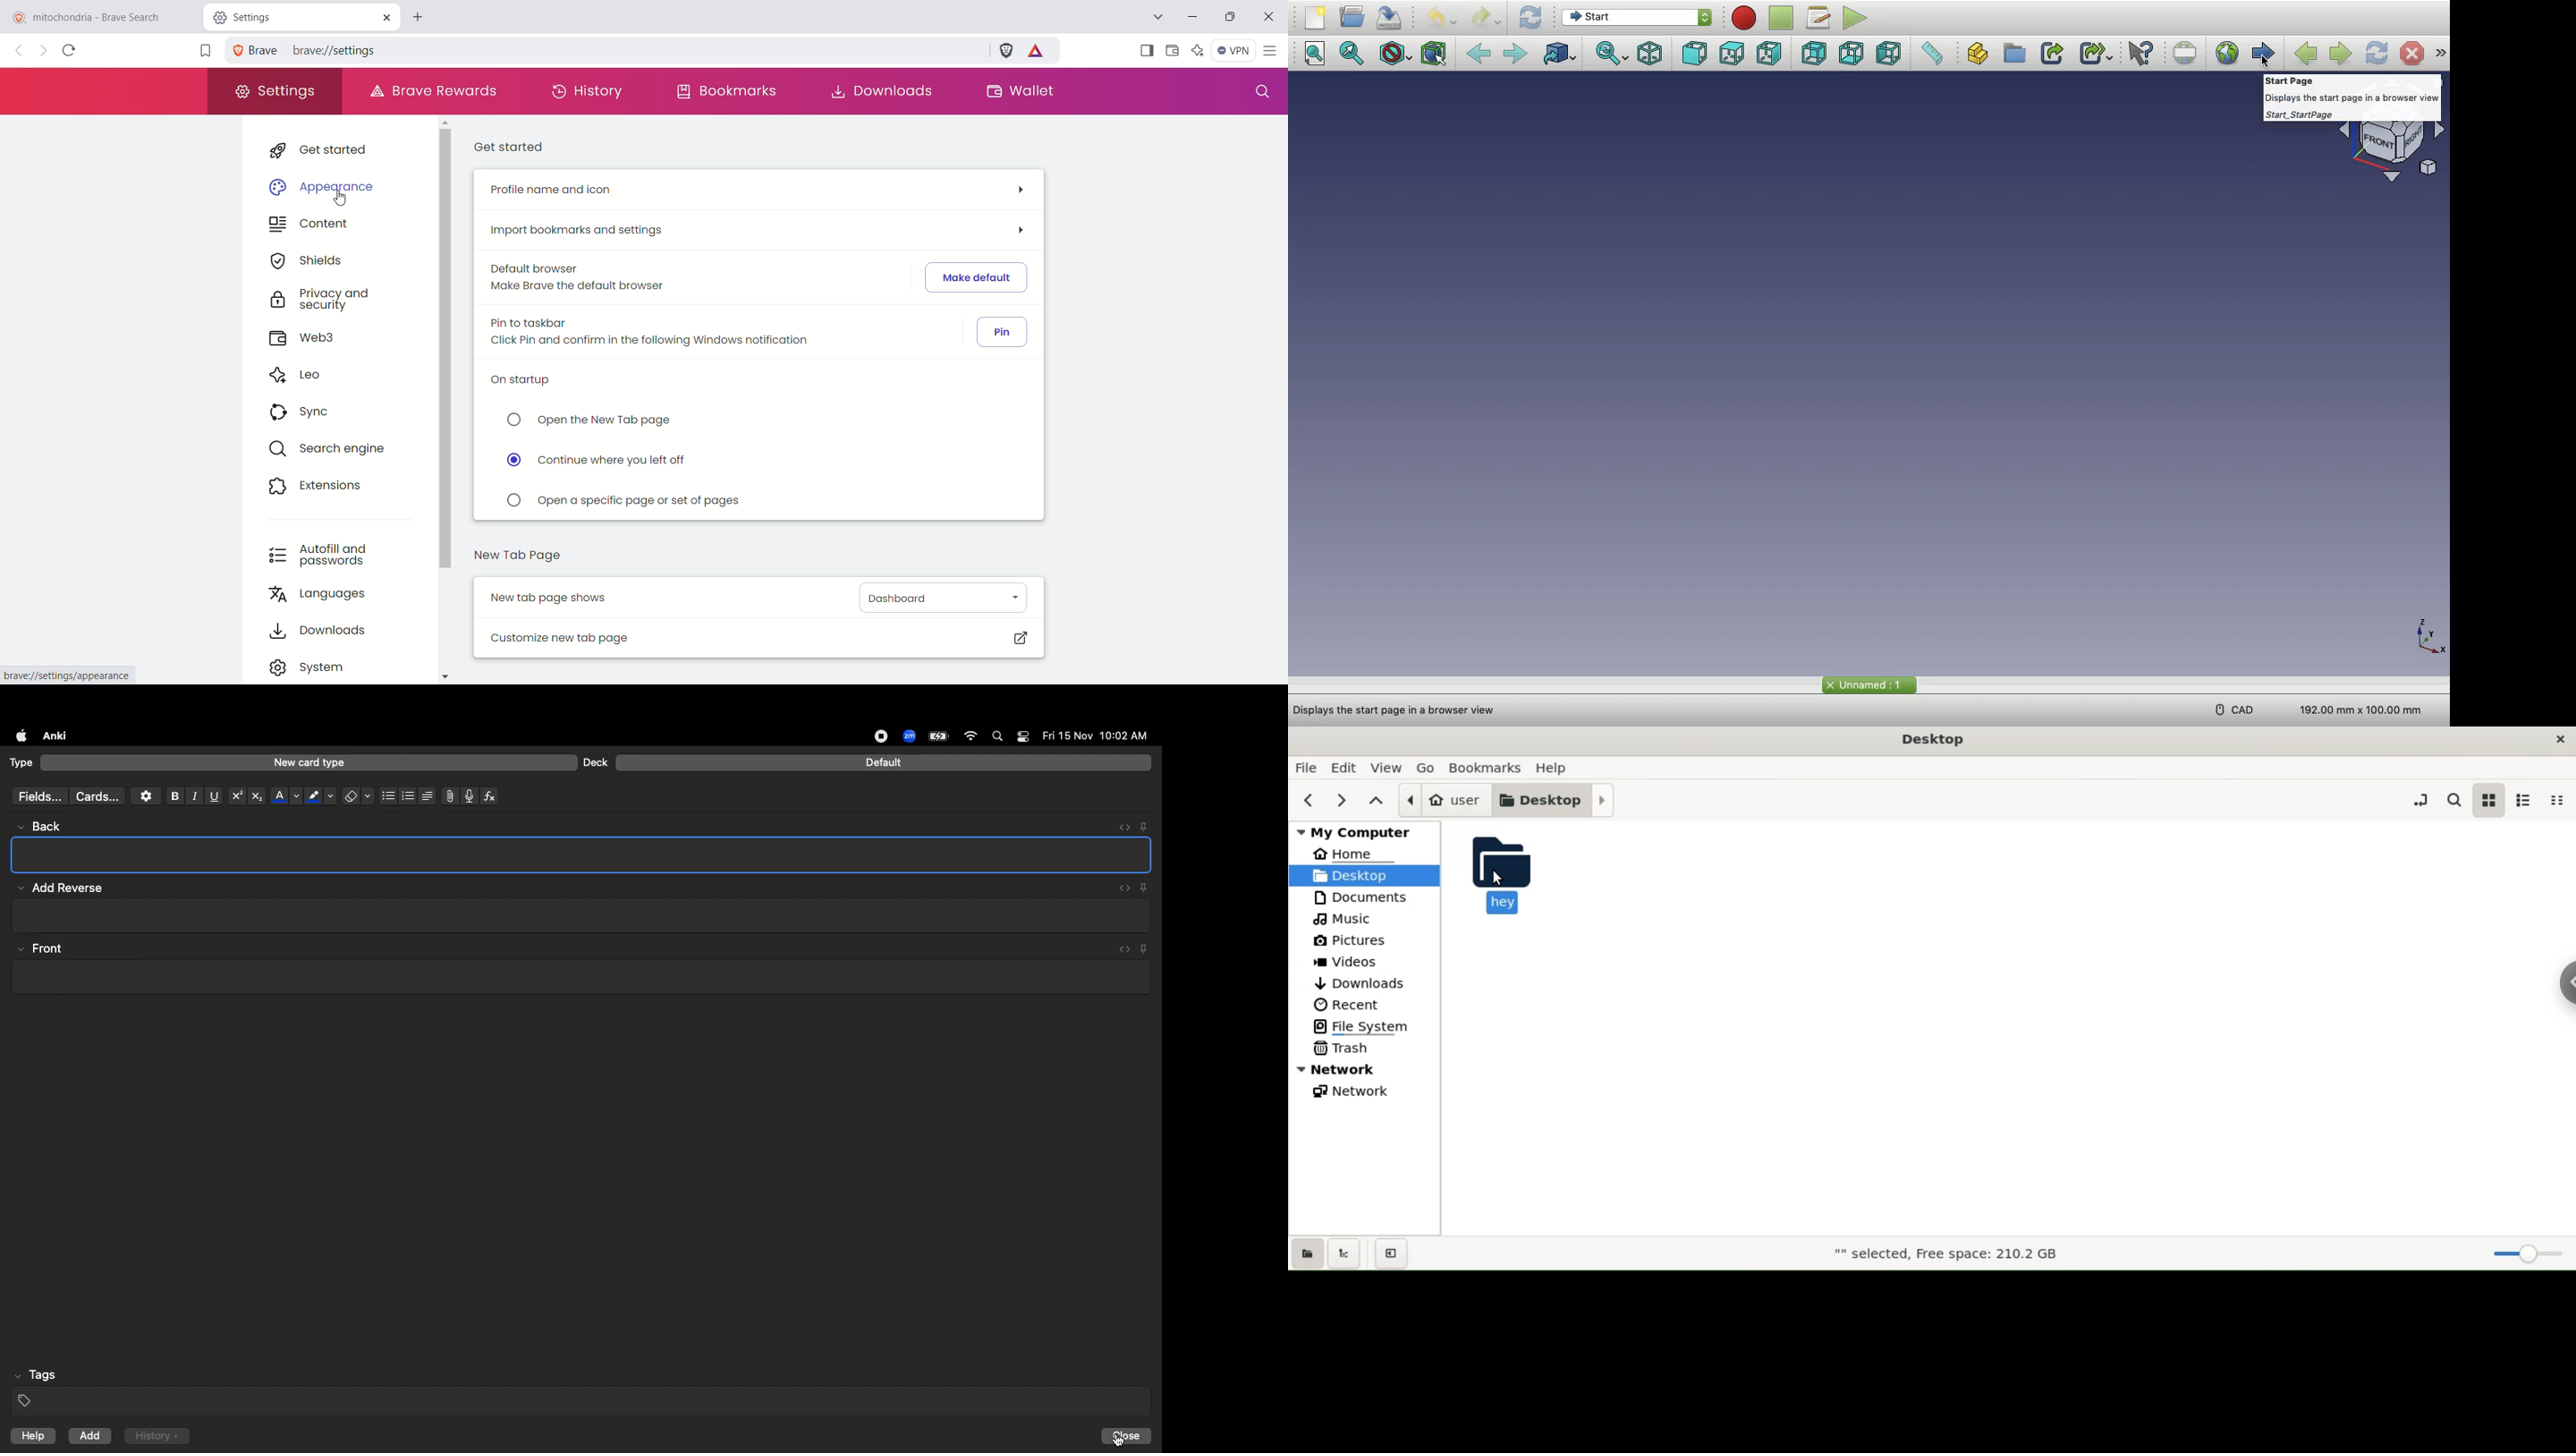 The width and height of the screenshot is (2576, 1456). Describe the element at coordinates (1023, 737) in the screenshot. I see `Notification bar` at that location.